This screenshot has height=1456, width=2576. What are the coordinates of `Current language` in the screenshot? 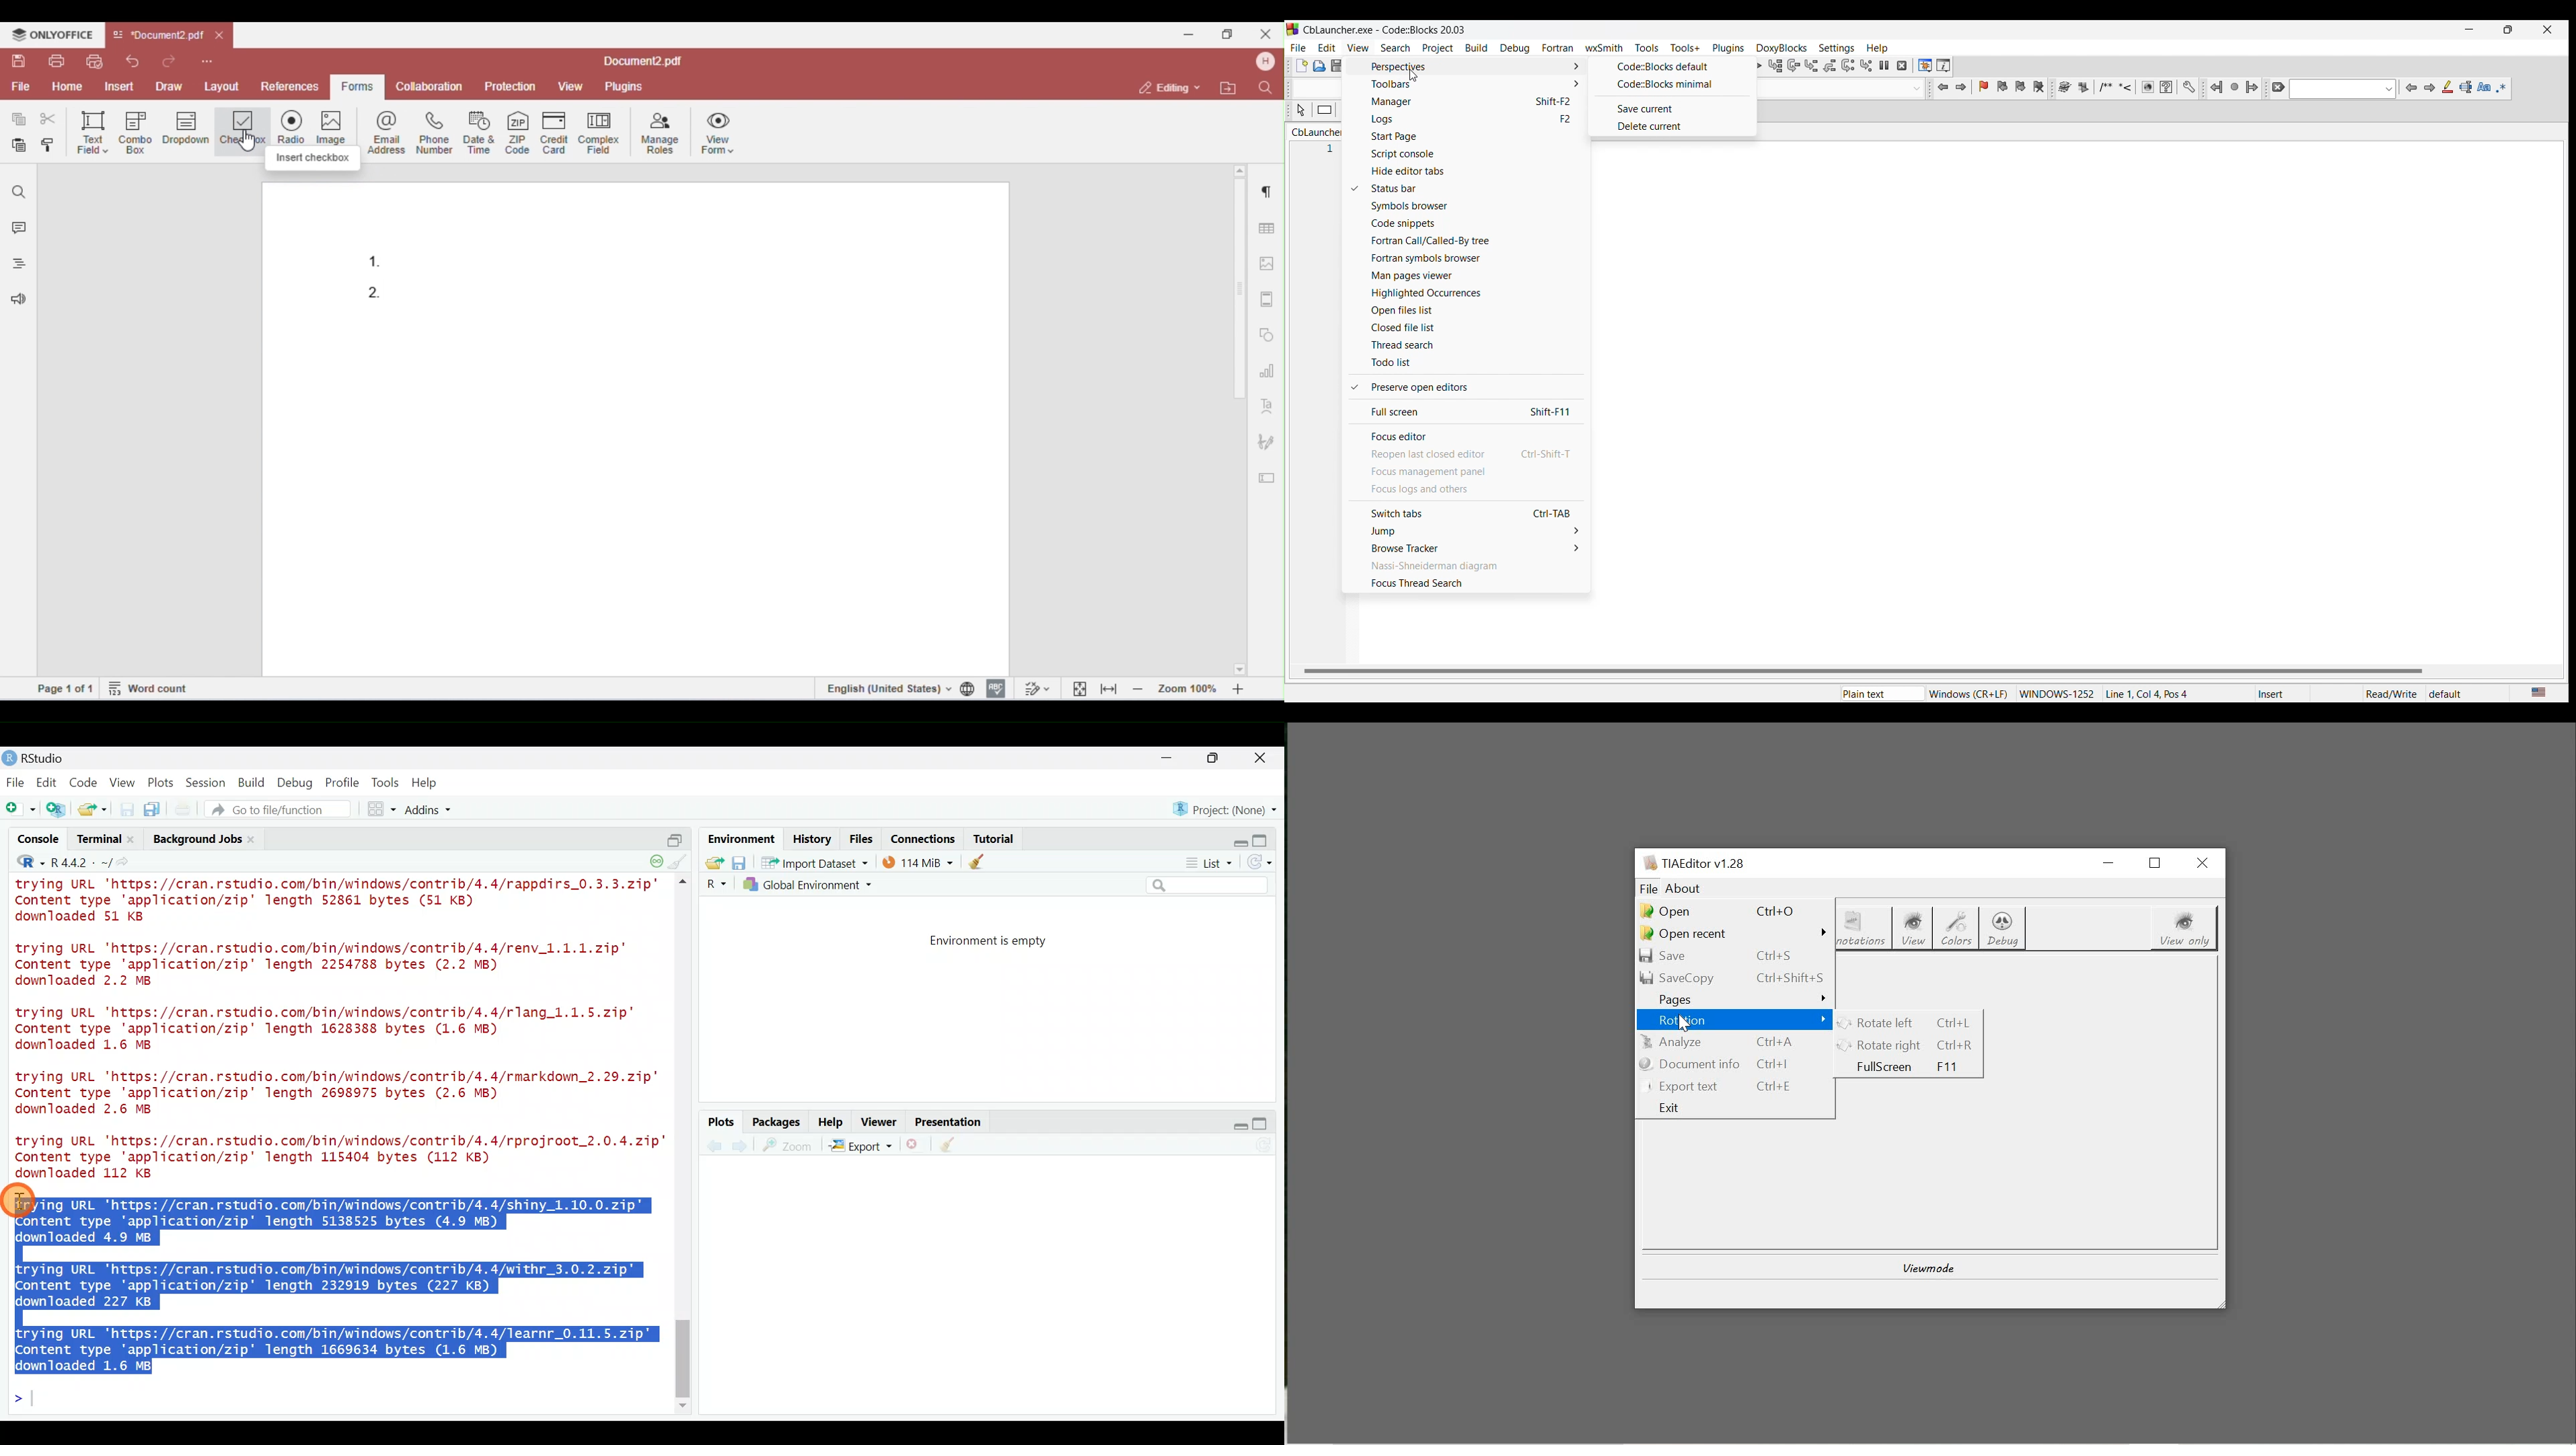 It's located at (2540, 693).